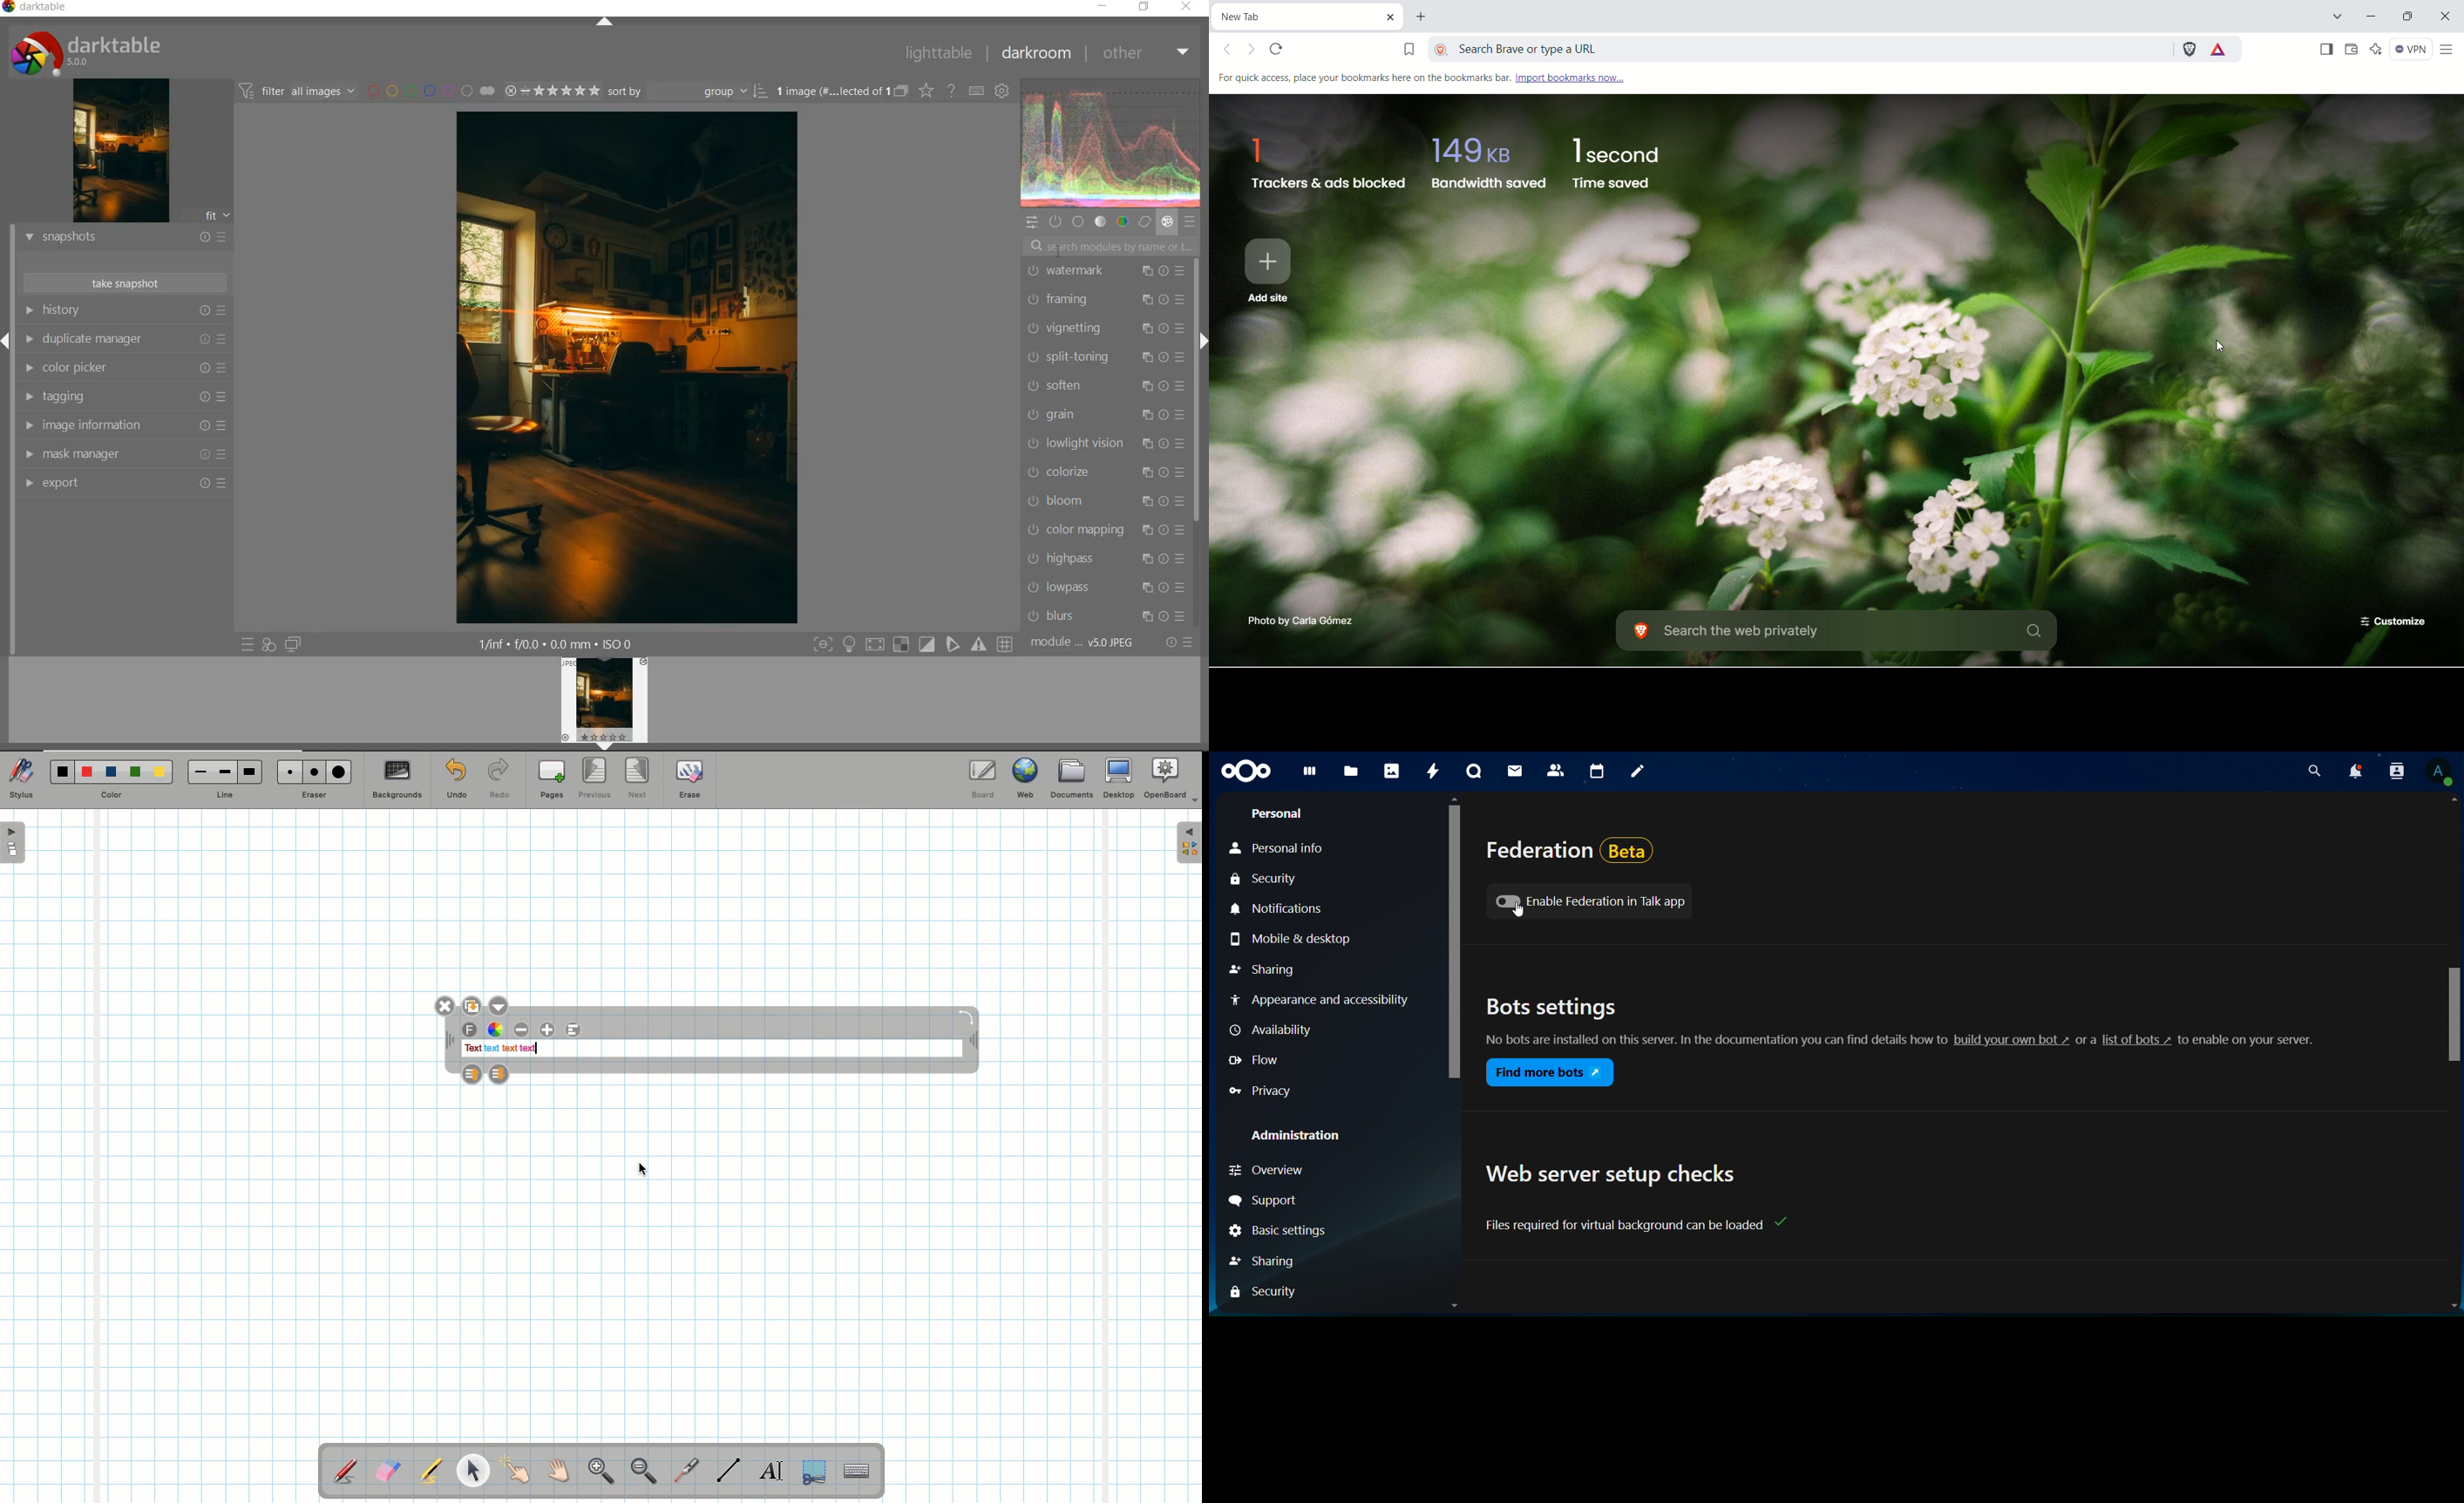  What do you see at coordinates (1266, 1262) in the screenshot?
I see `Sharing` at bounding box center [1266, 1262].